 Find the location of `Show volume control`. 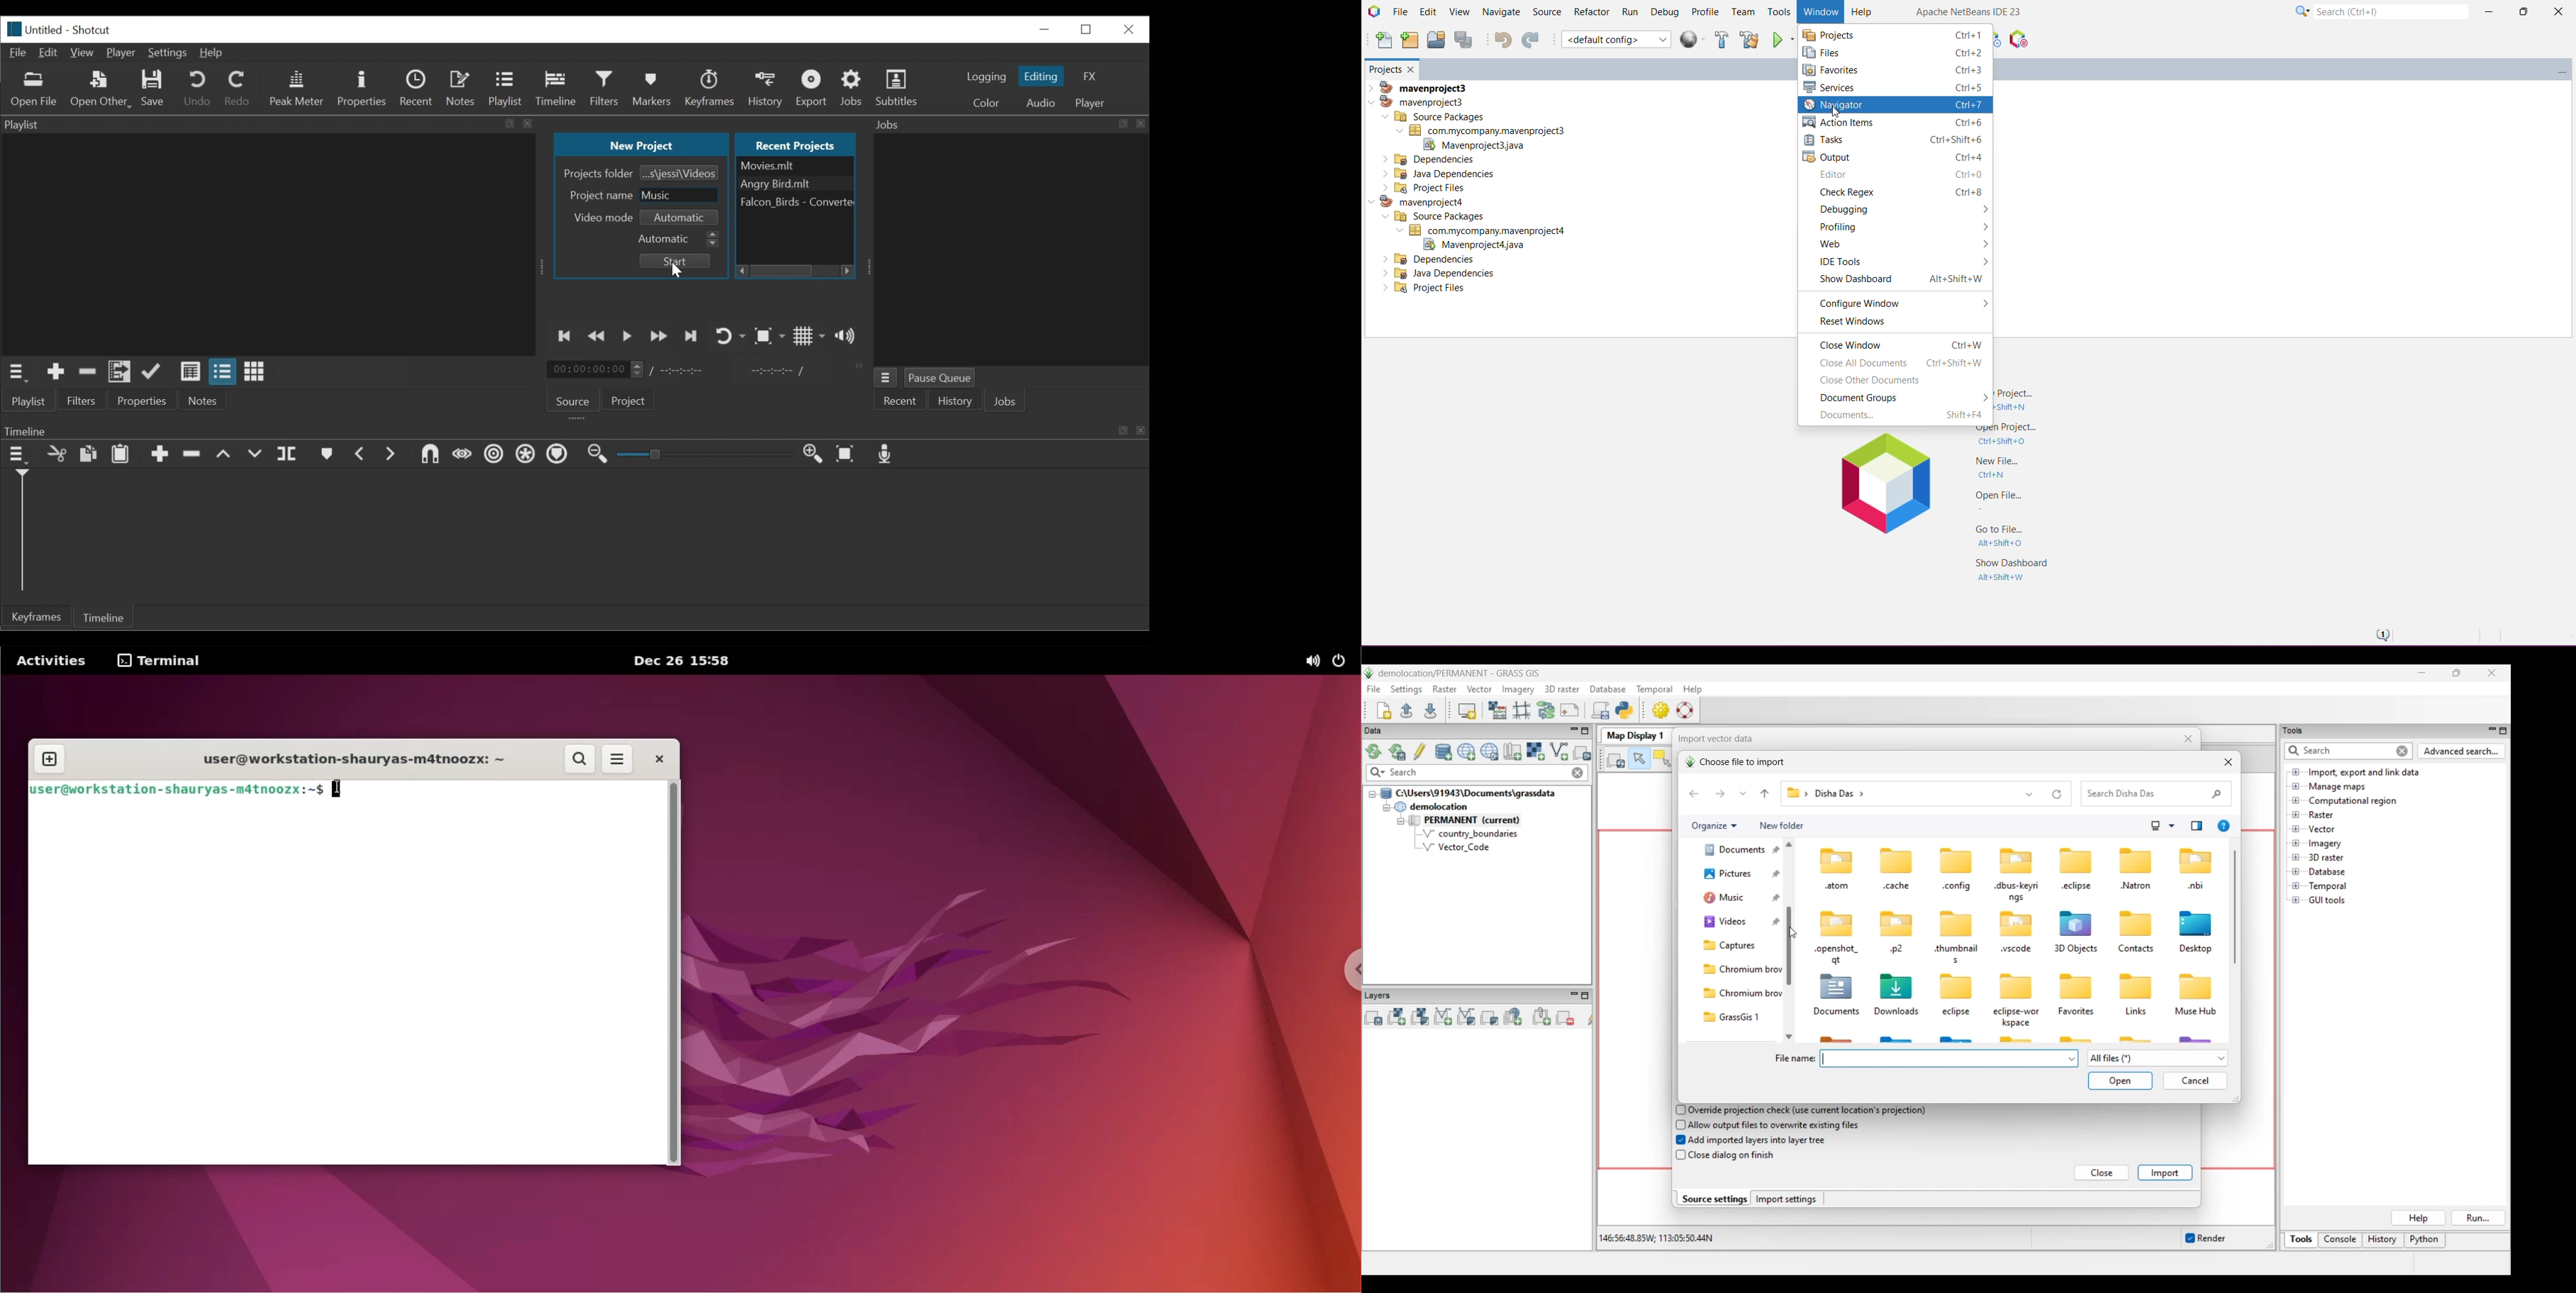

Show volume control is located at coordinates (848, 338).